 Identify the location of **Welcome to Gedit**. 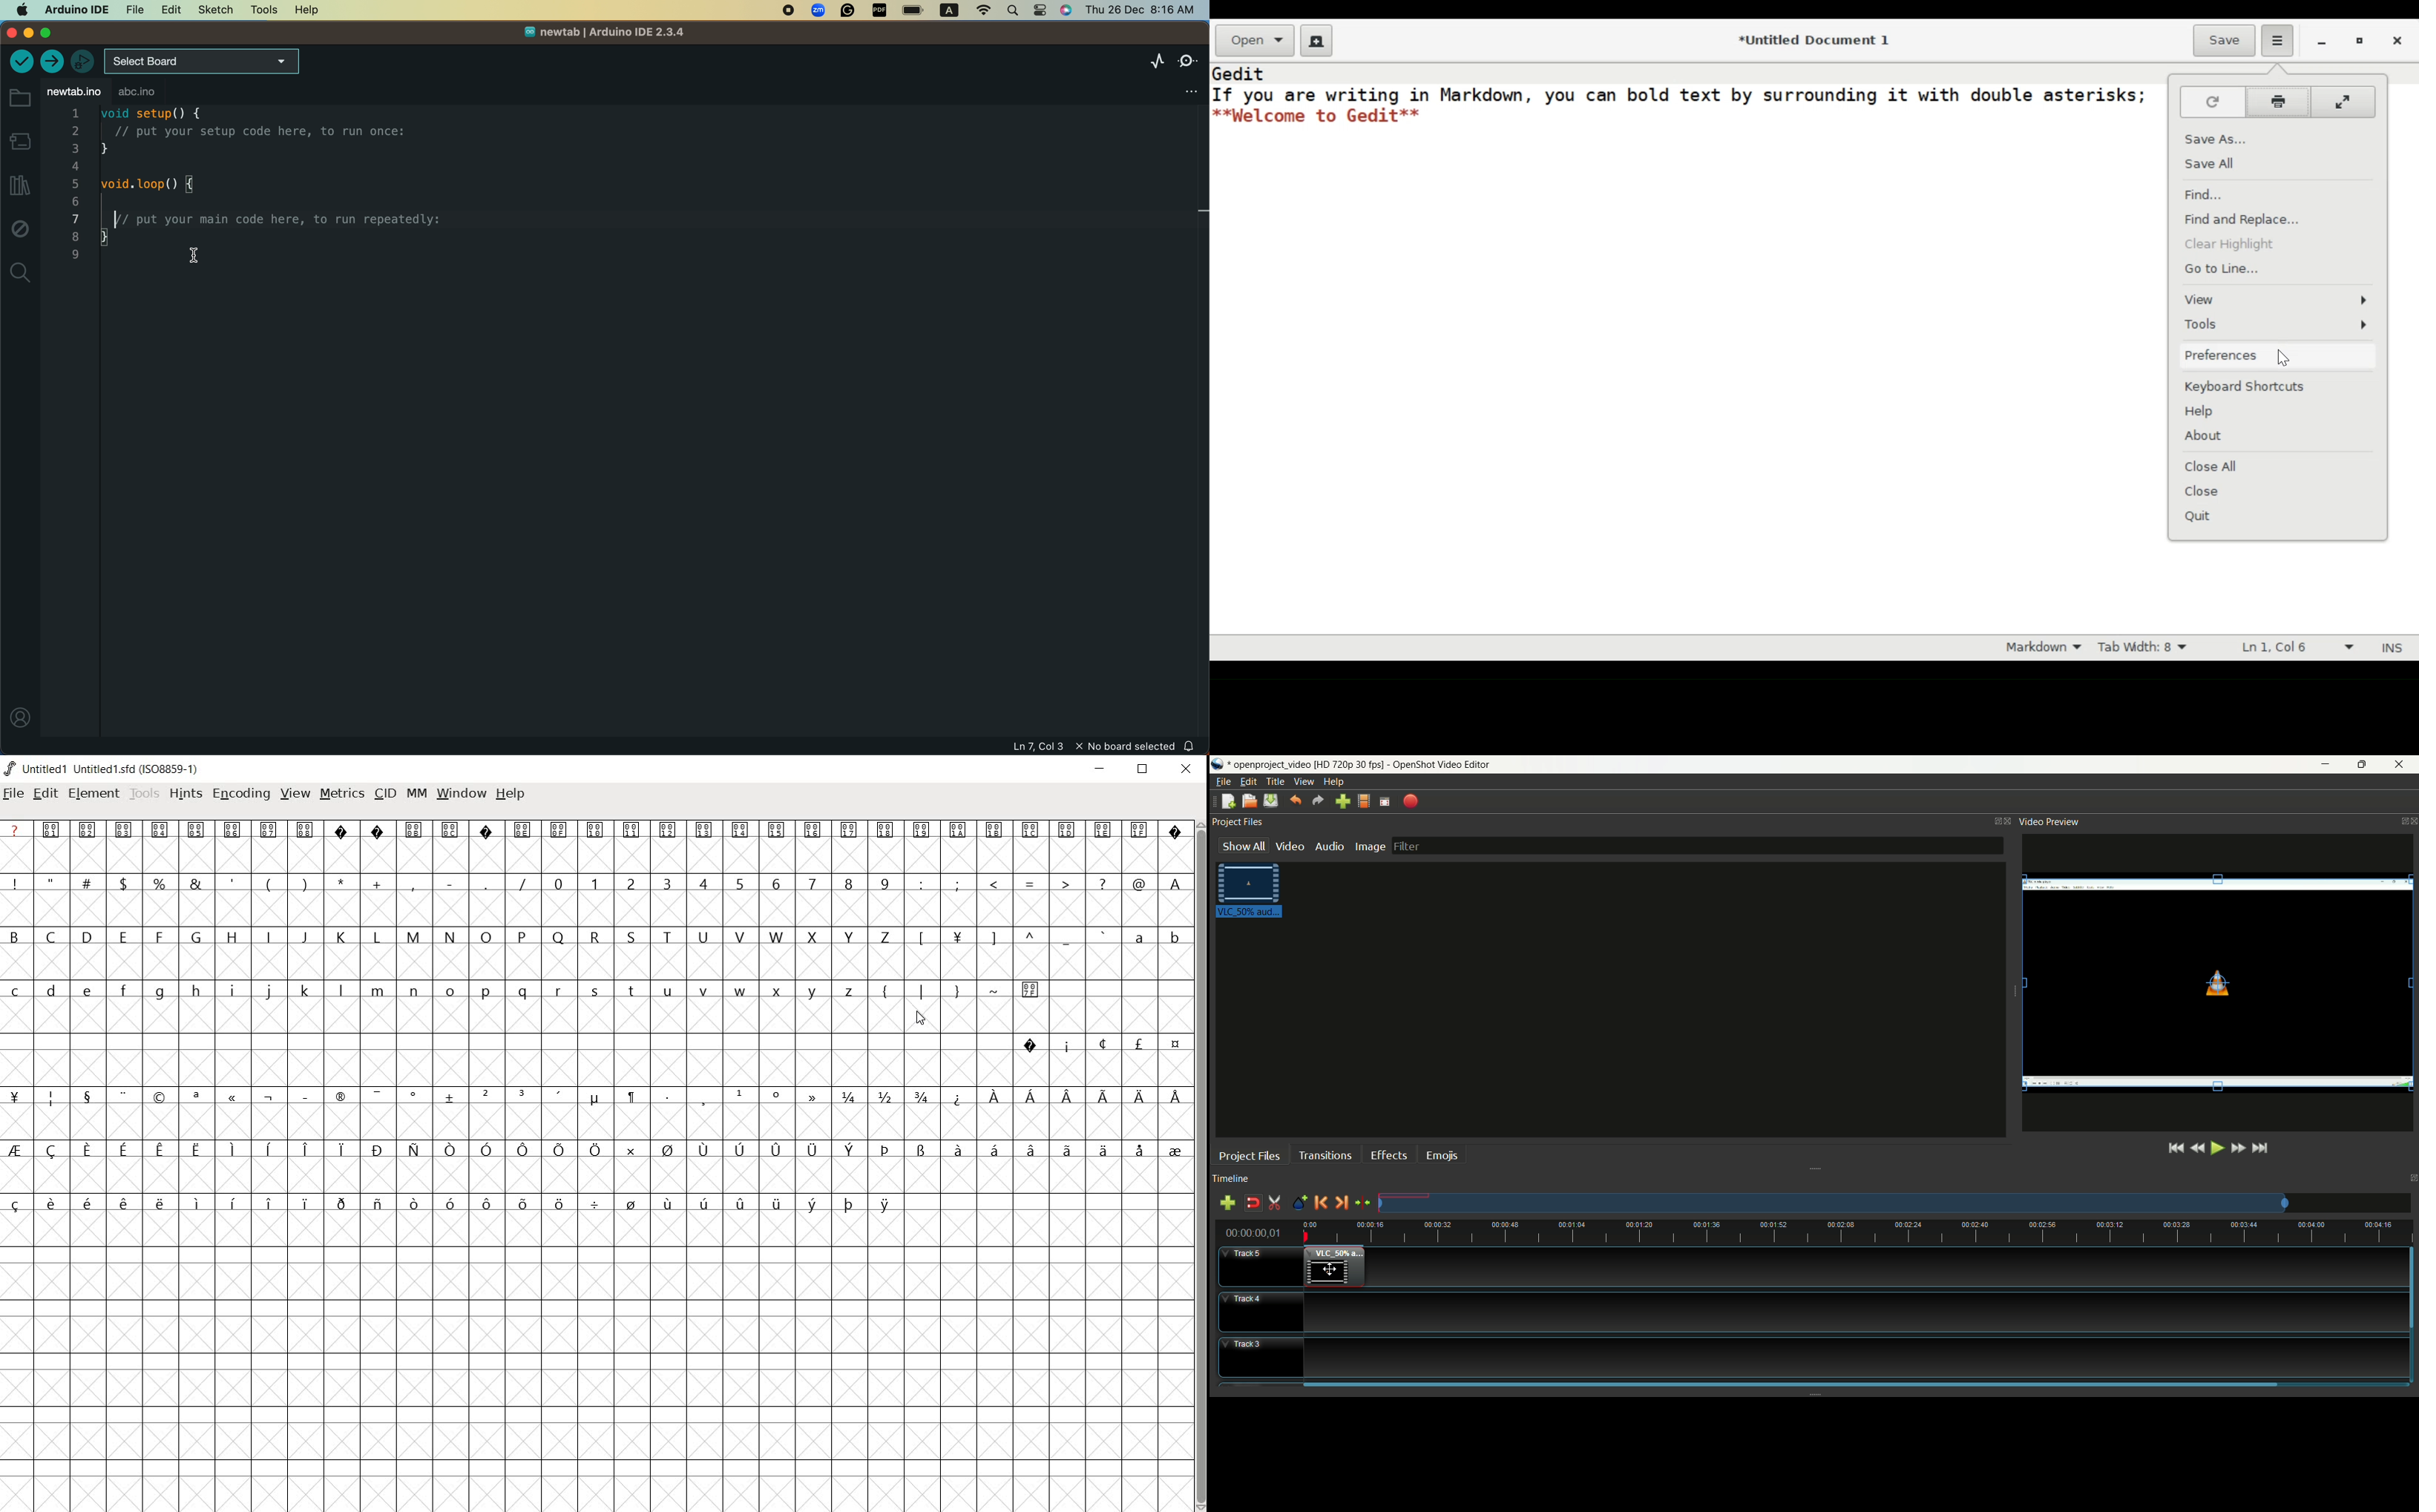
(1317, 116).